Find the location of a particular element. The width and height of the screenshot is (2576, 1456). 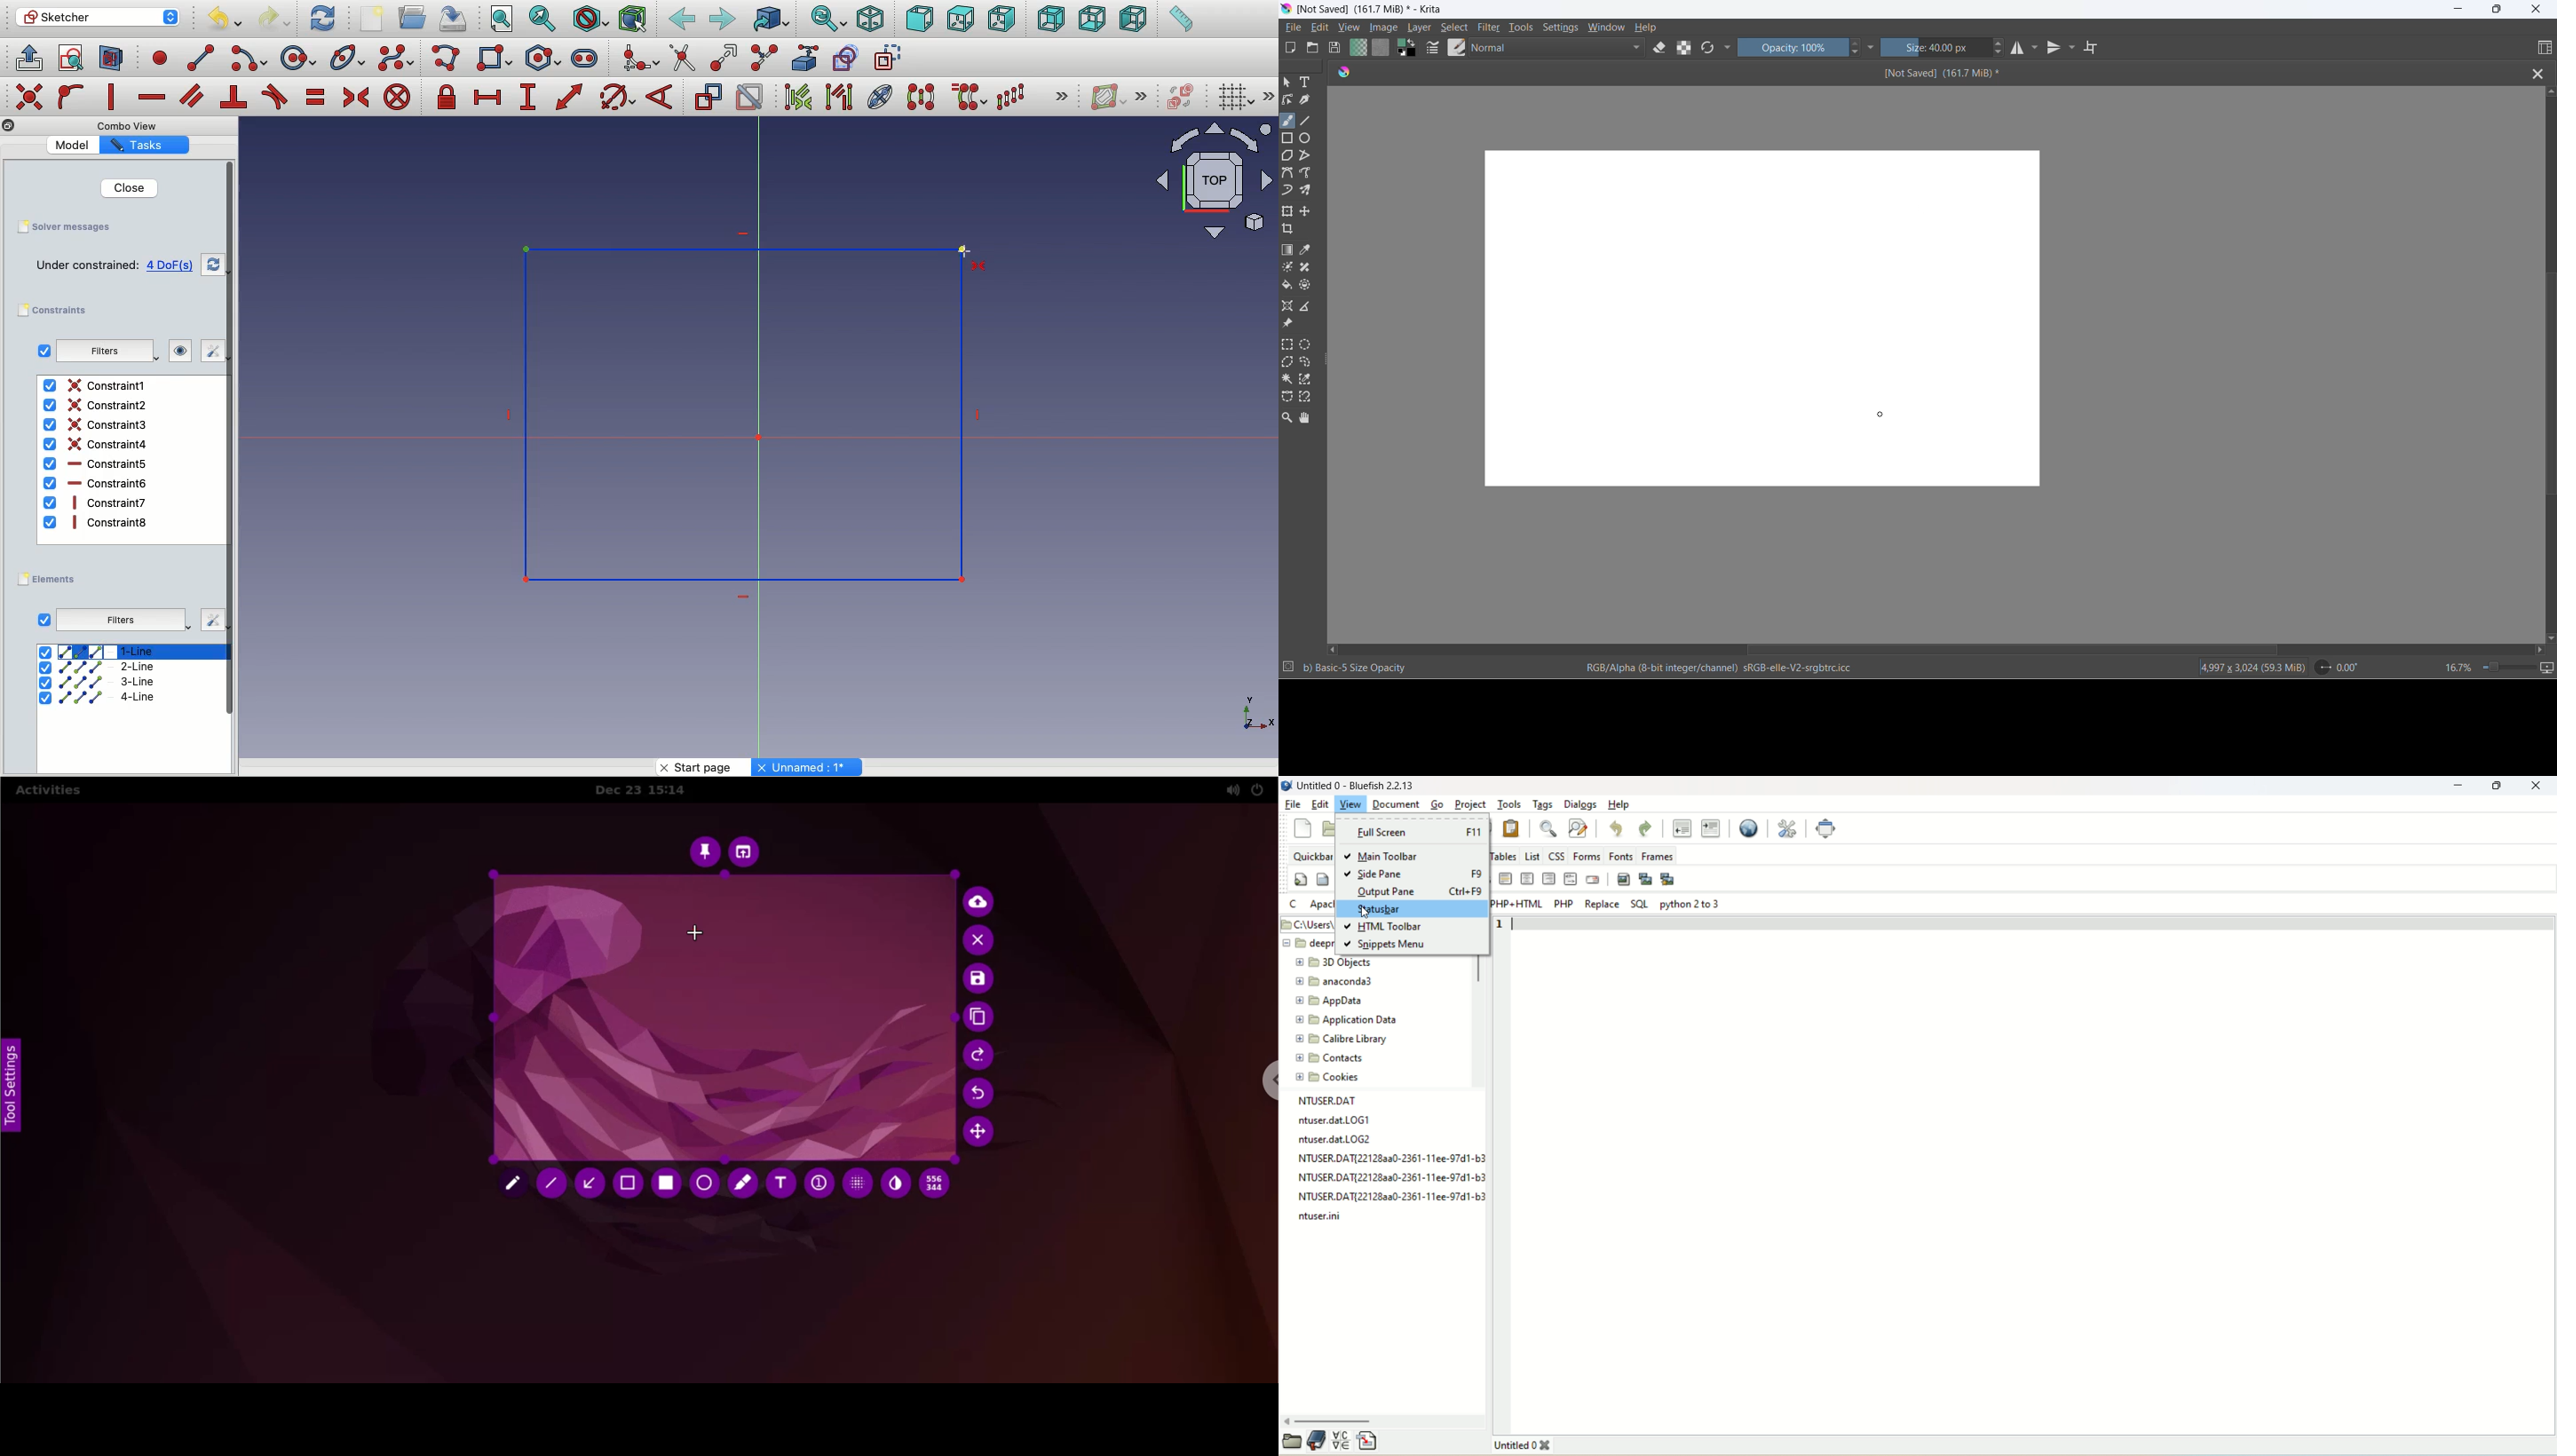

horizontal rule is located at coordinates (1506, 879).